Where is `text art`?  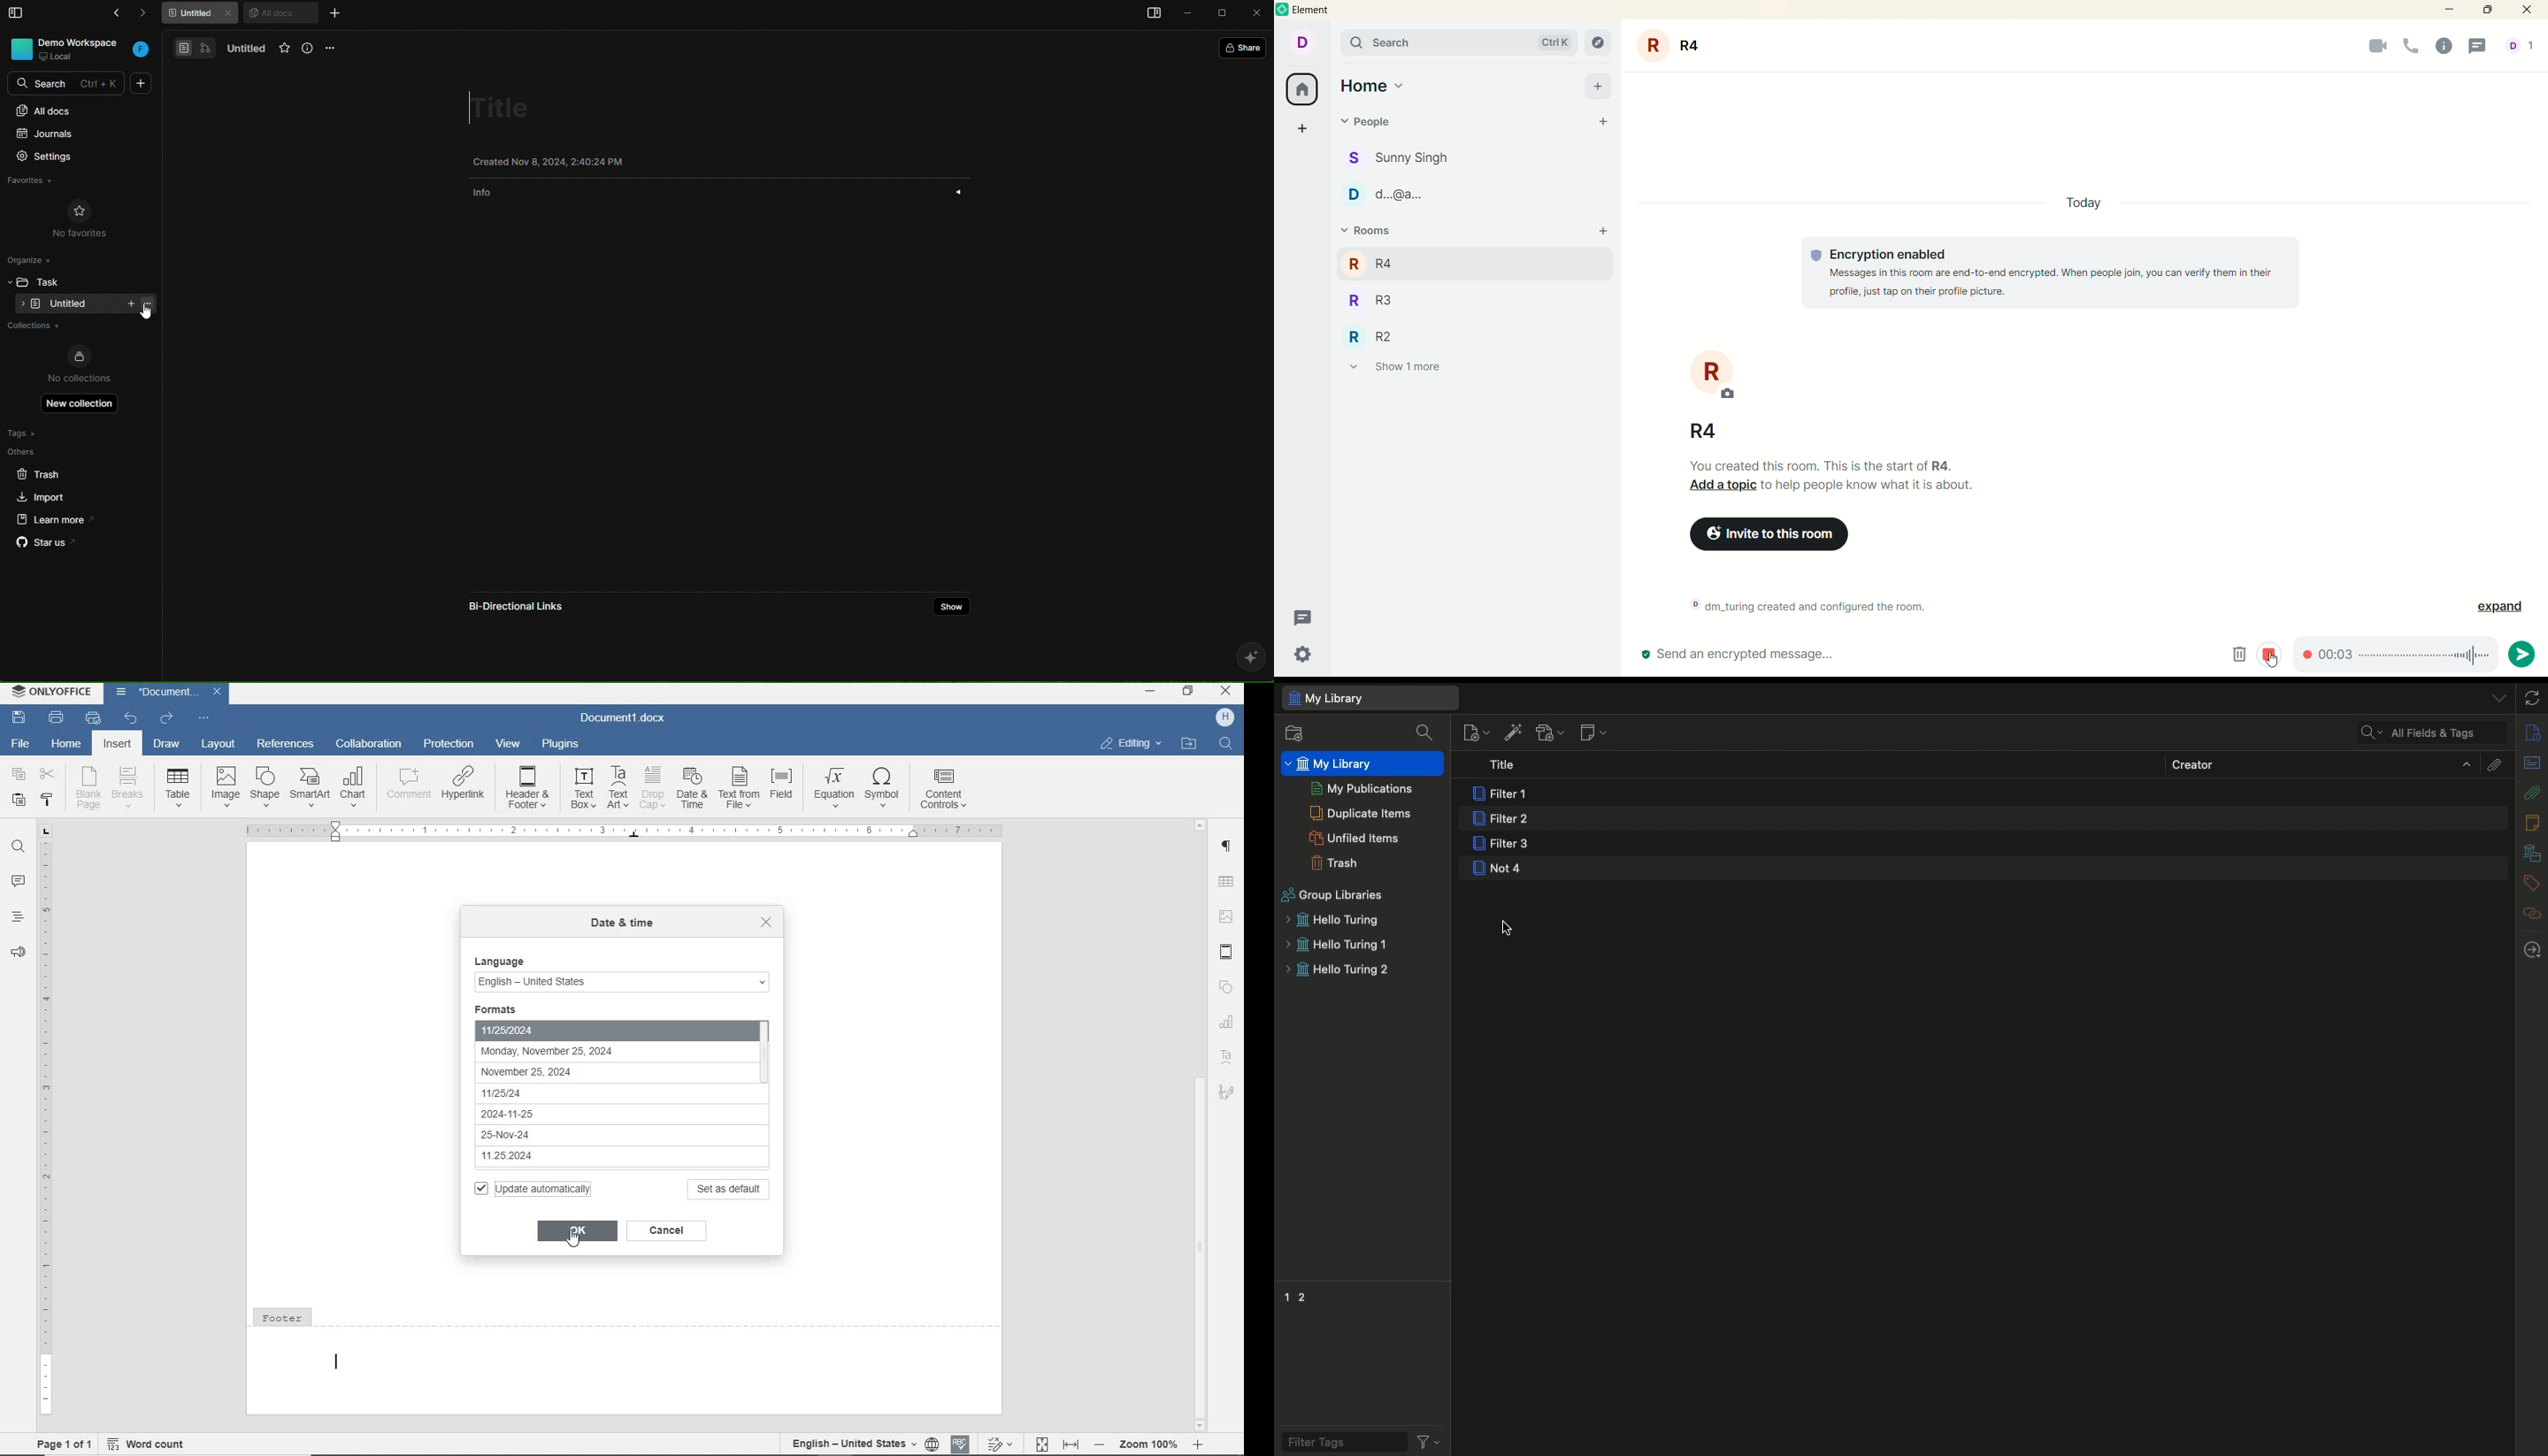 text art is located at coordinates (619, 787).